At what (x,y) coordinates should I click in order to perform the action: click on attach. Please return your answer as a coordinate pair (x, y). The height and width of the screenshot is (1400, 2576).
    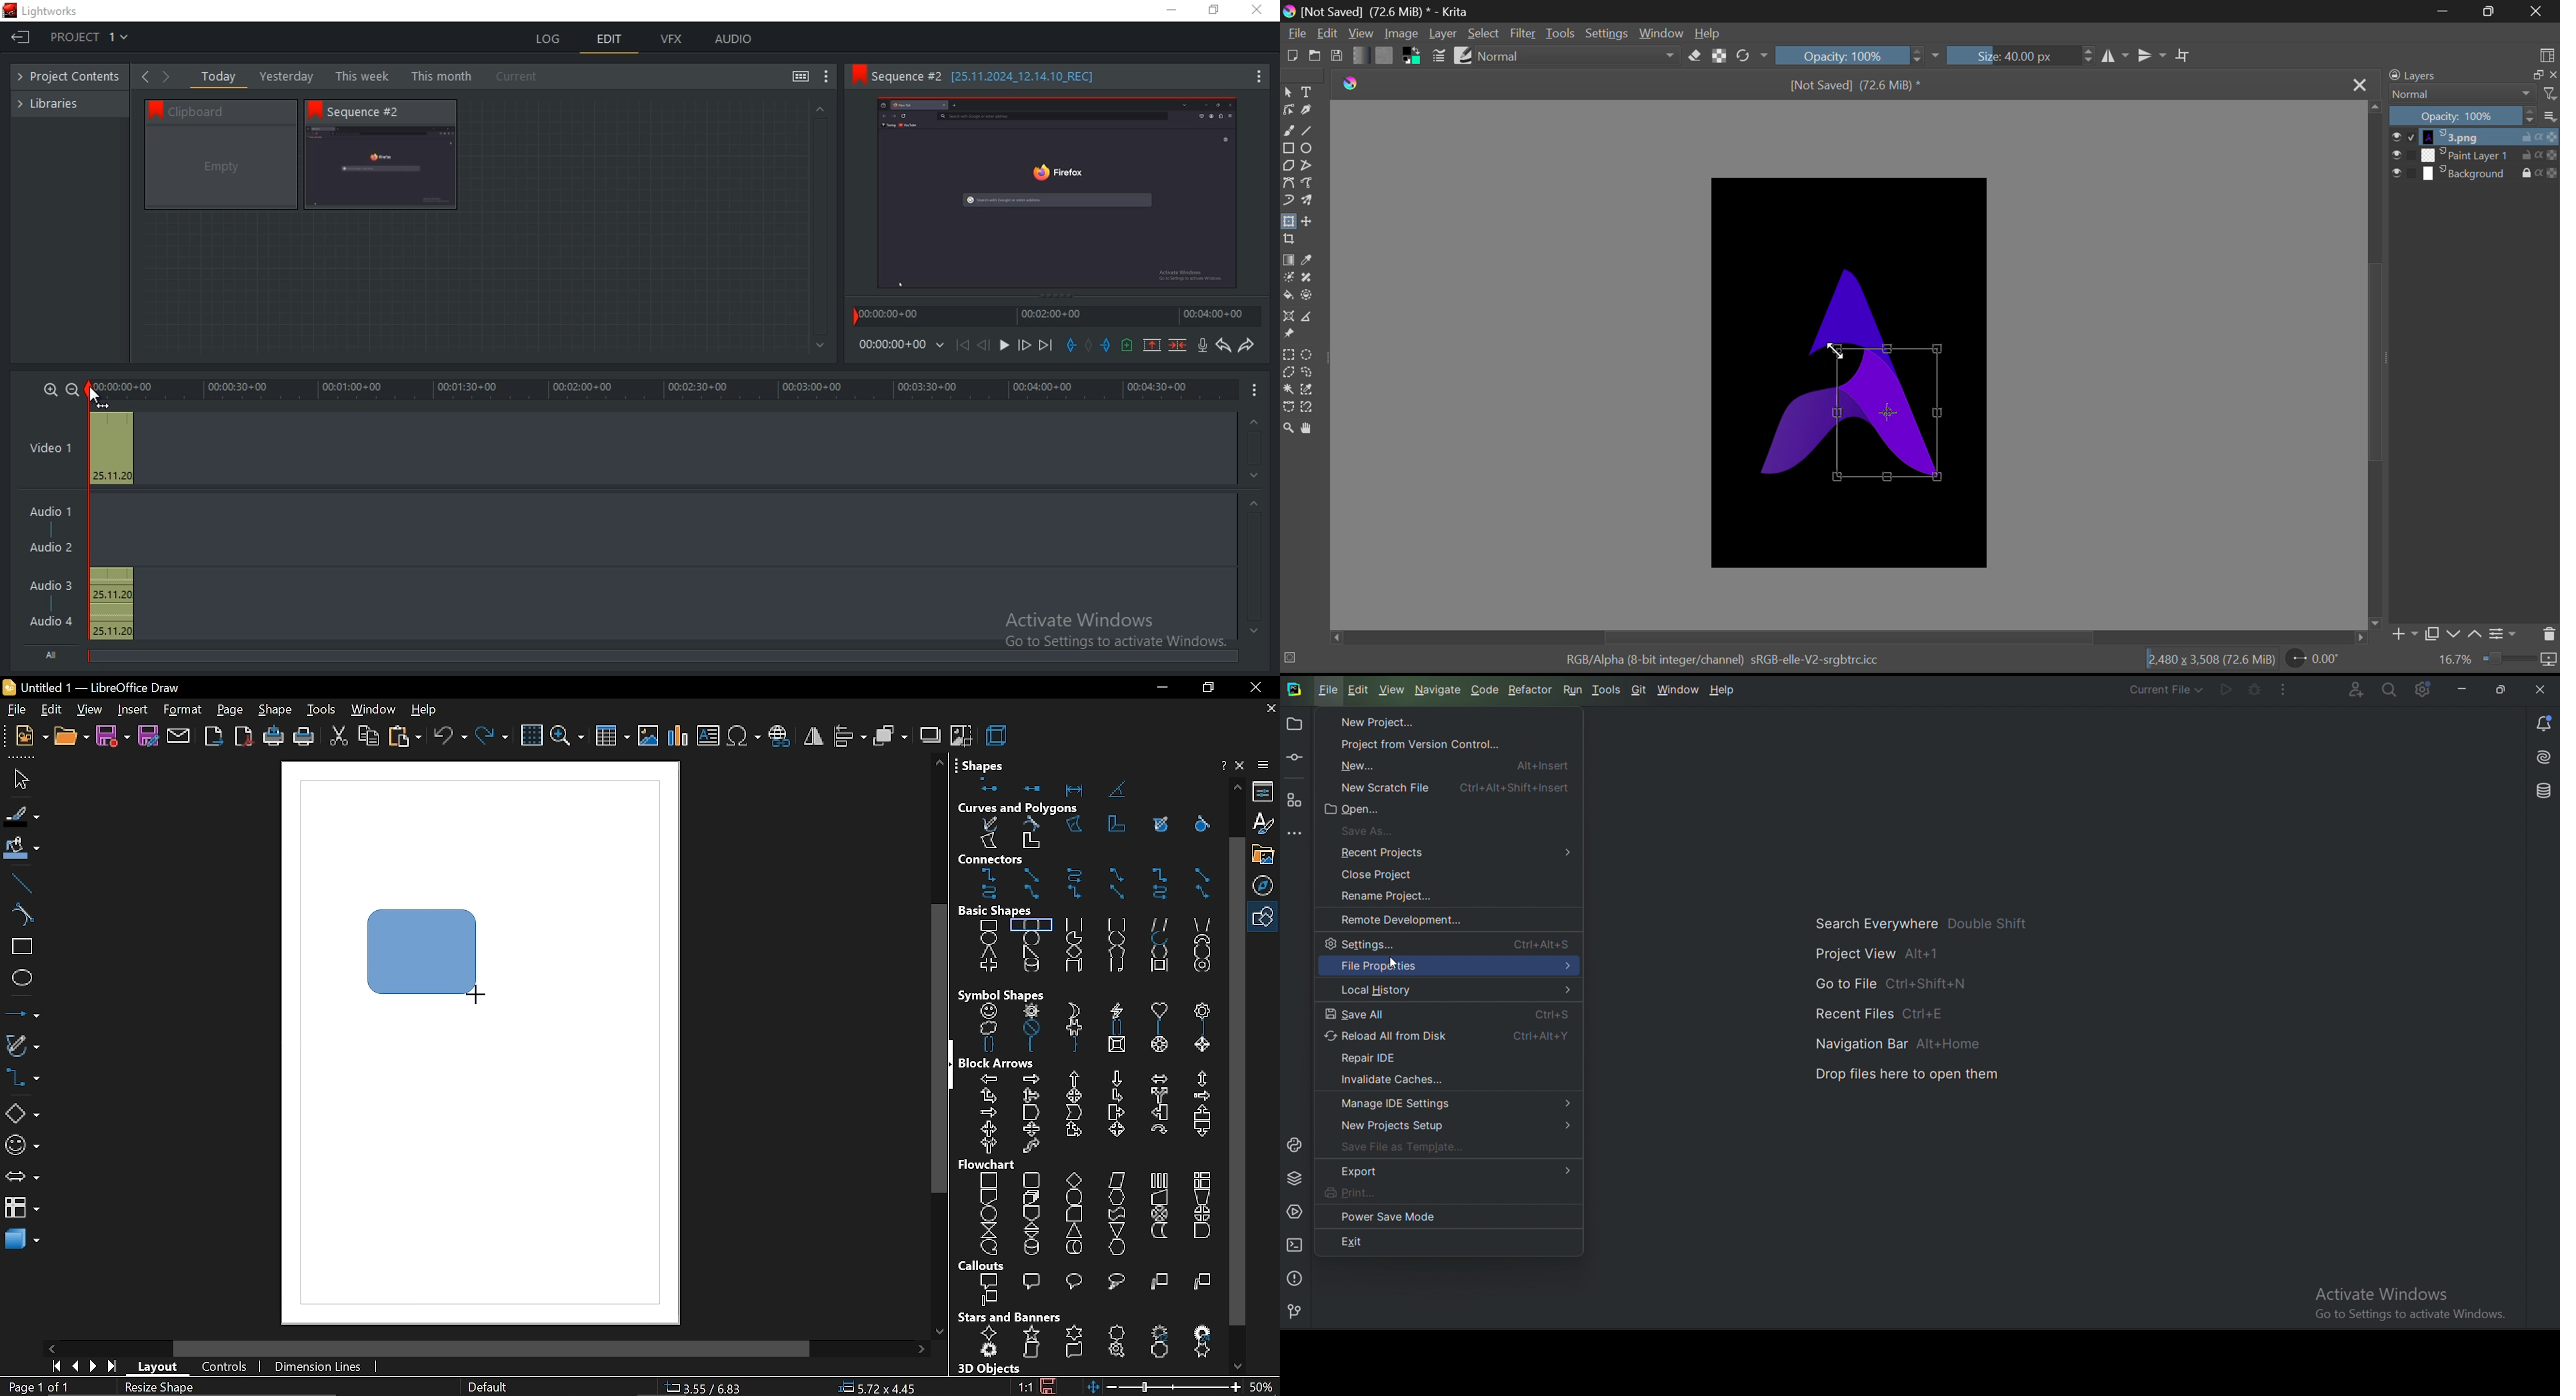
    Looking at the image, I should click on (180, 737).